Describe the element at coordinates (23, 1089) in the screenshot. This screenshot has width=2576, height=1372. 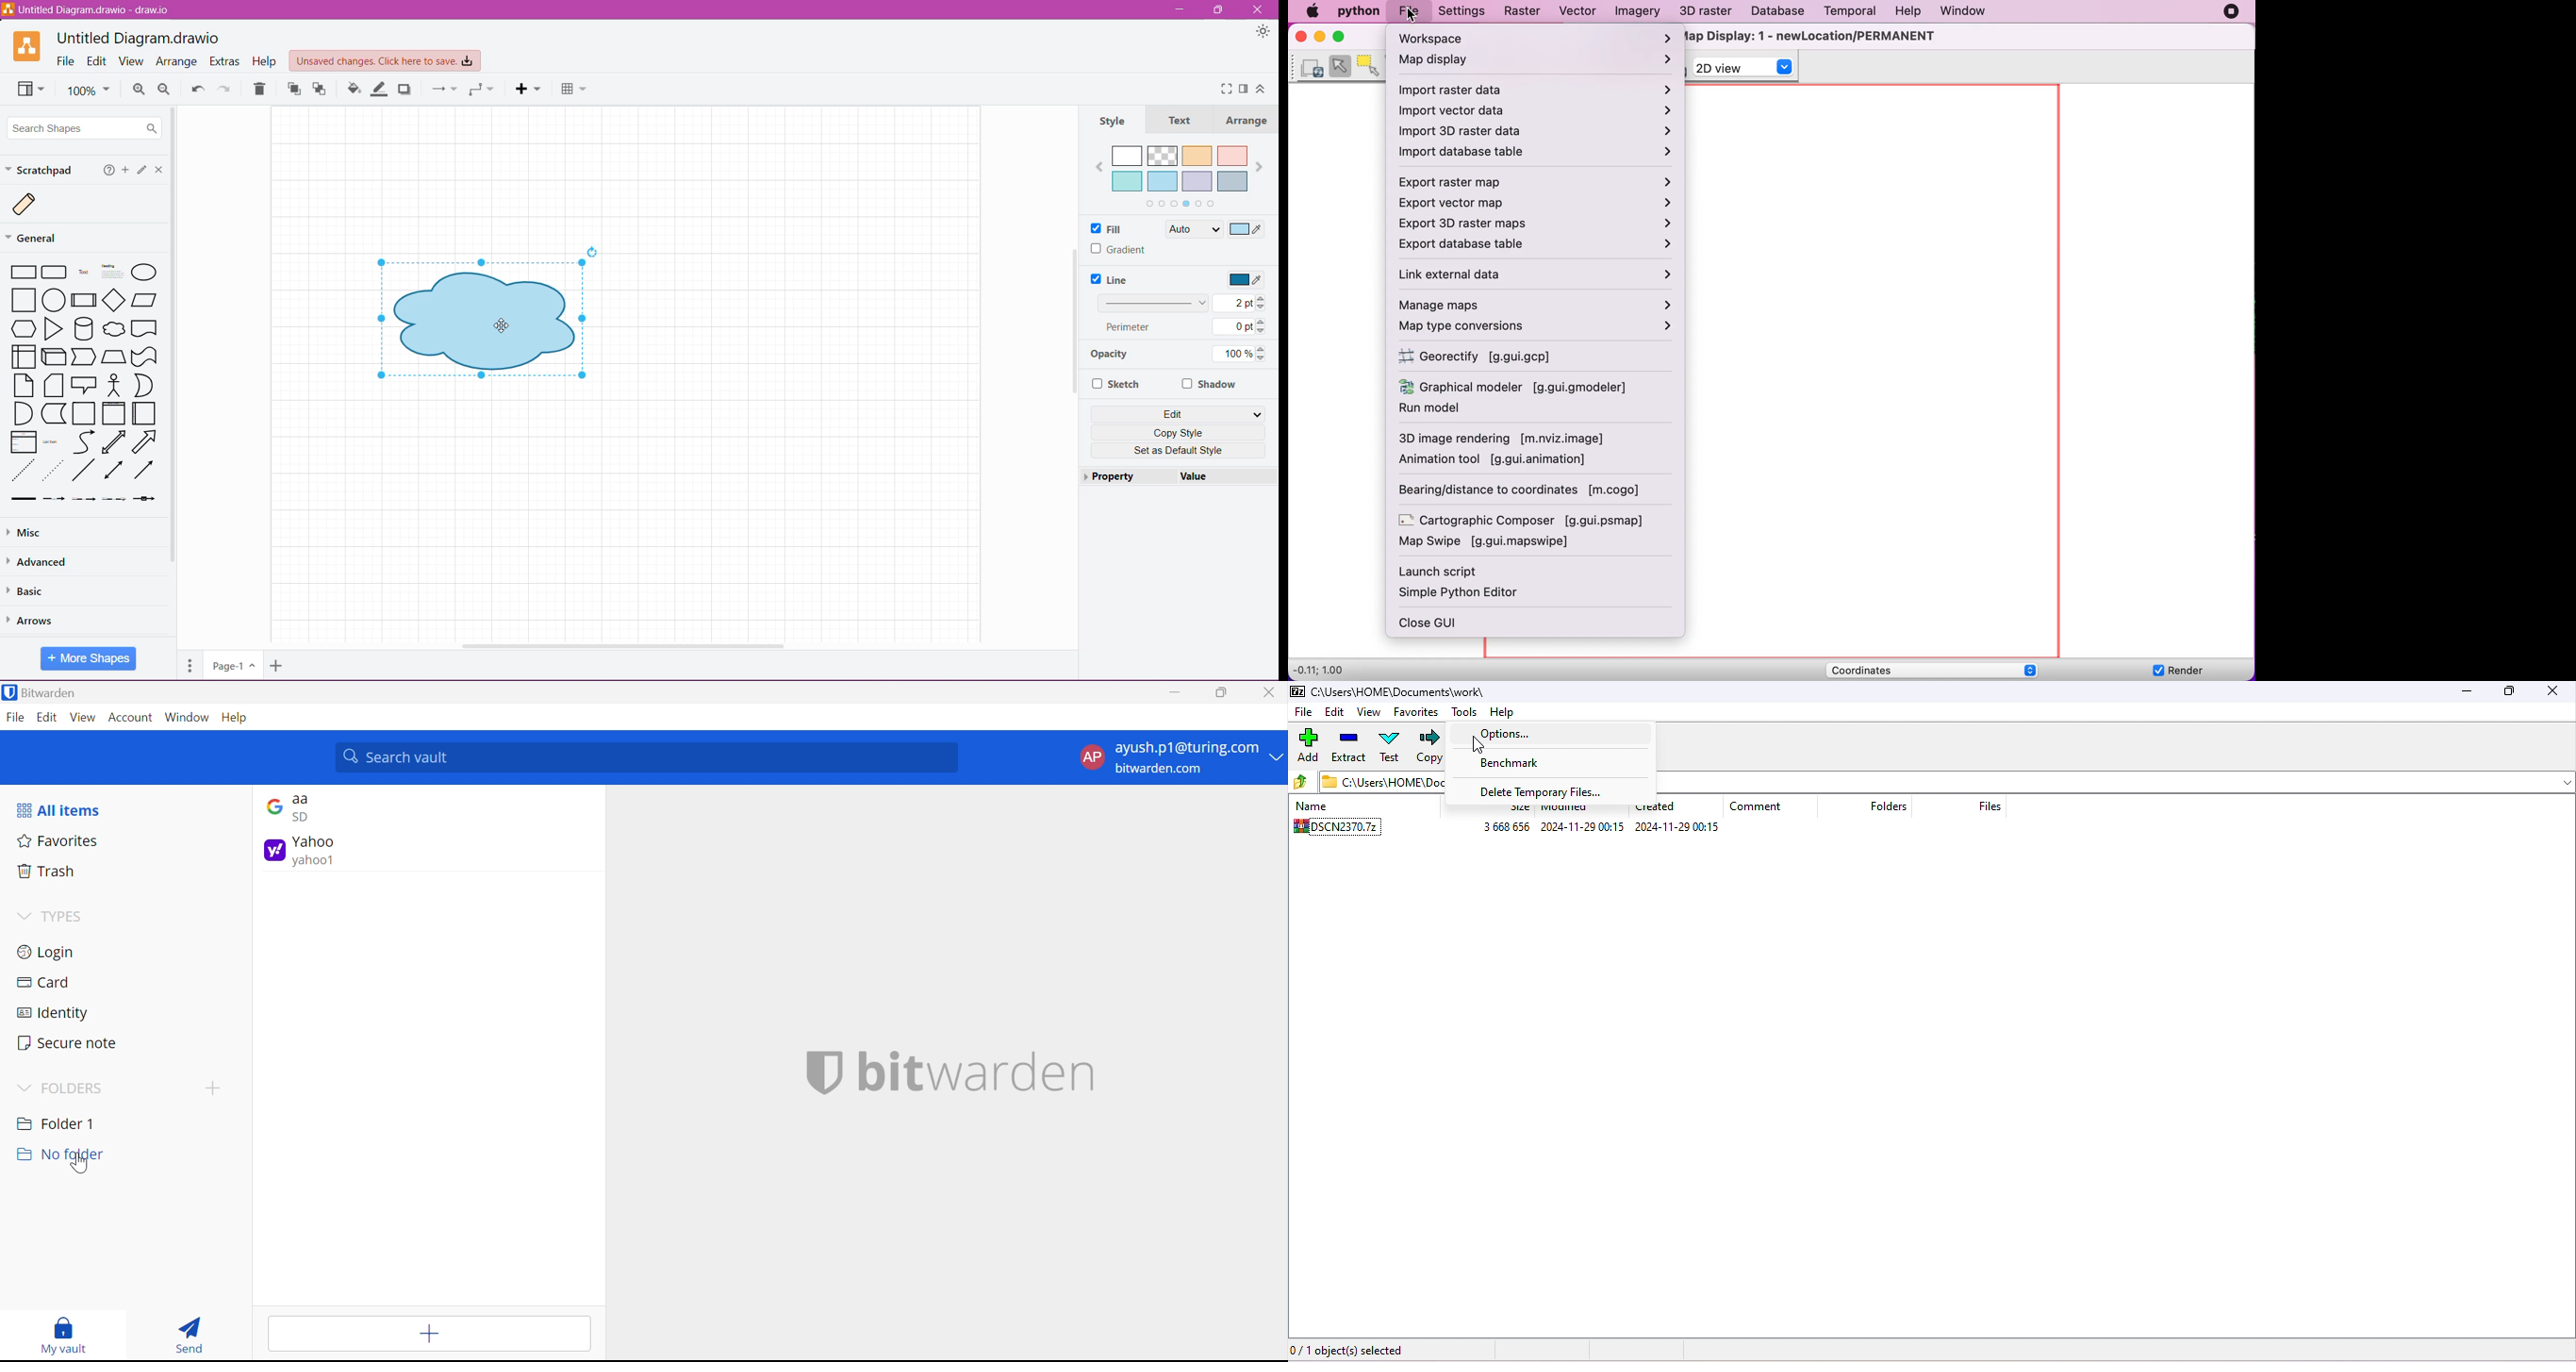
I see `Drop Down` at that location.